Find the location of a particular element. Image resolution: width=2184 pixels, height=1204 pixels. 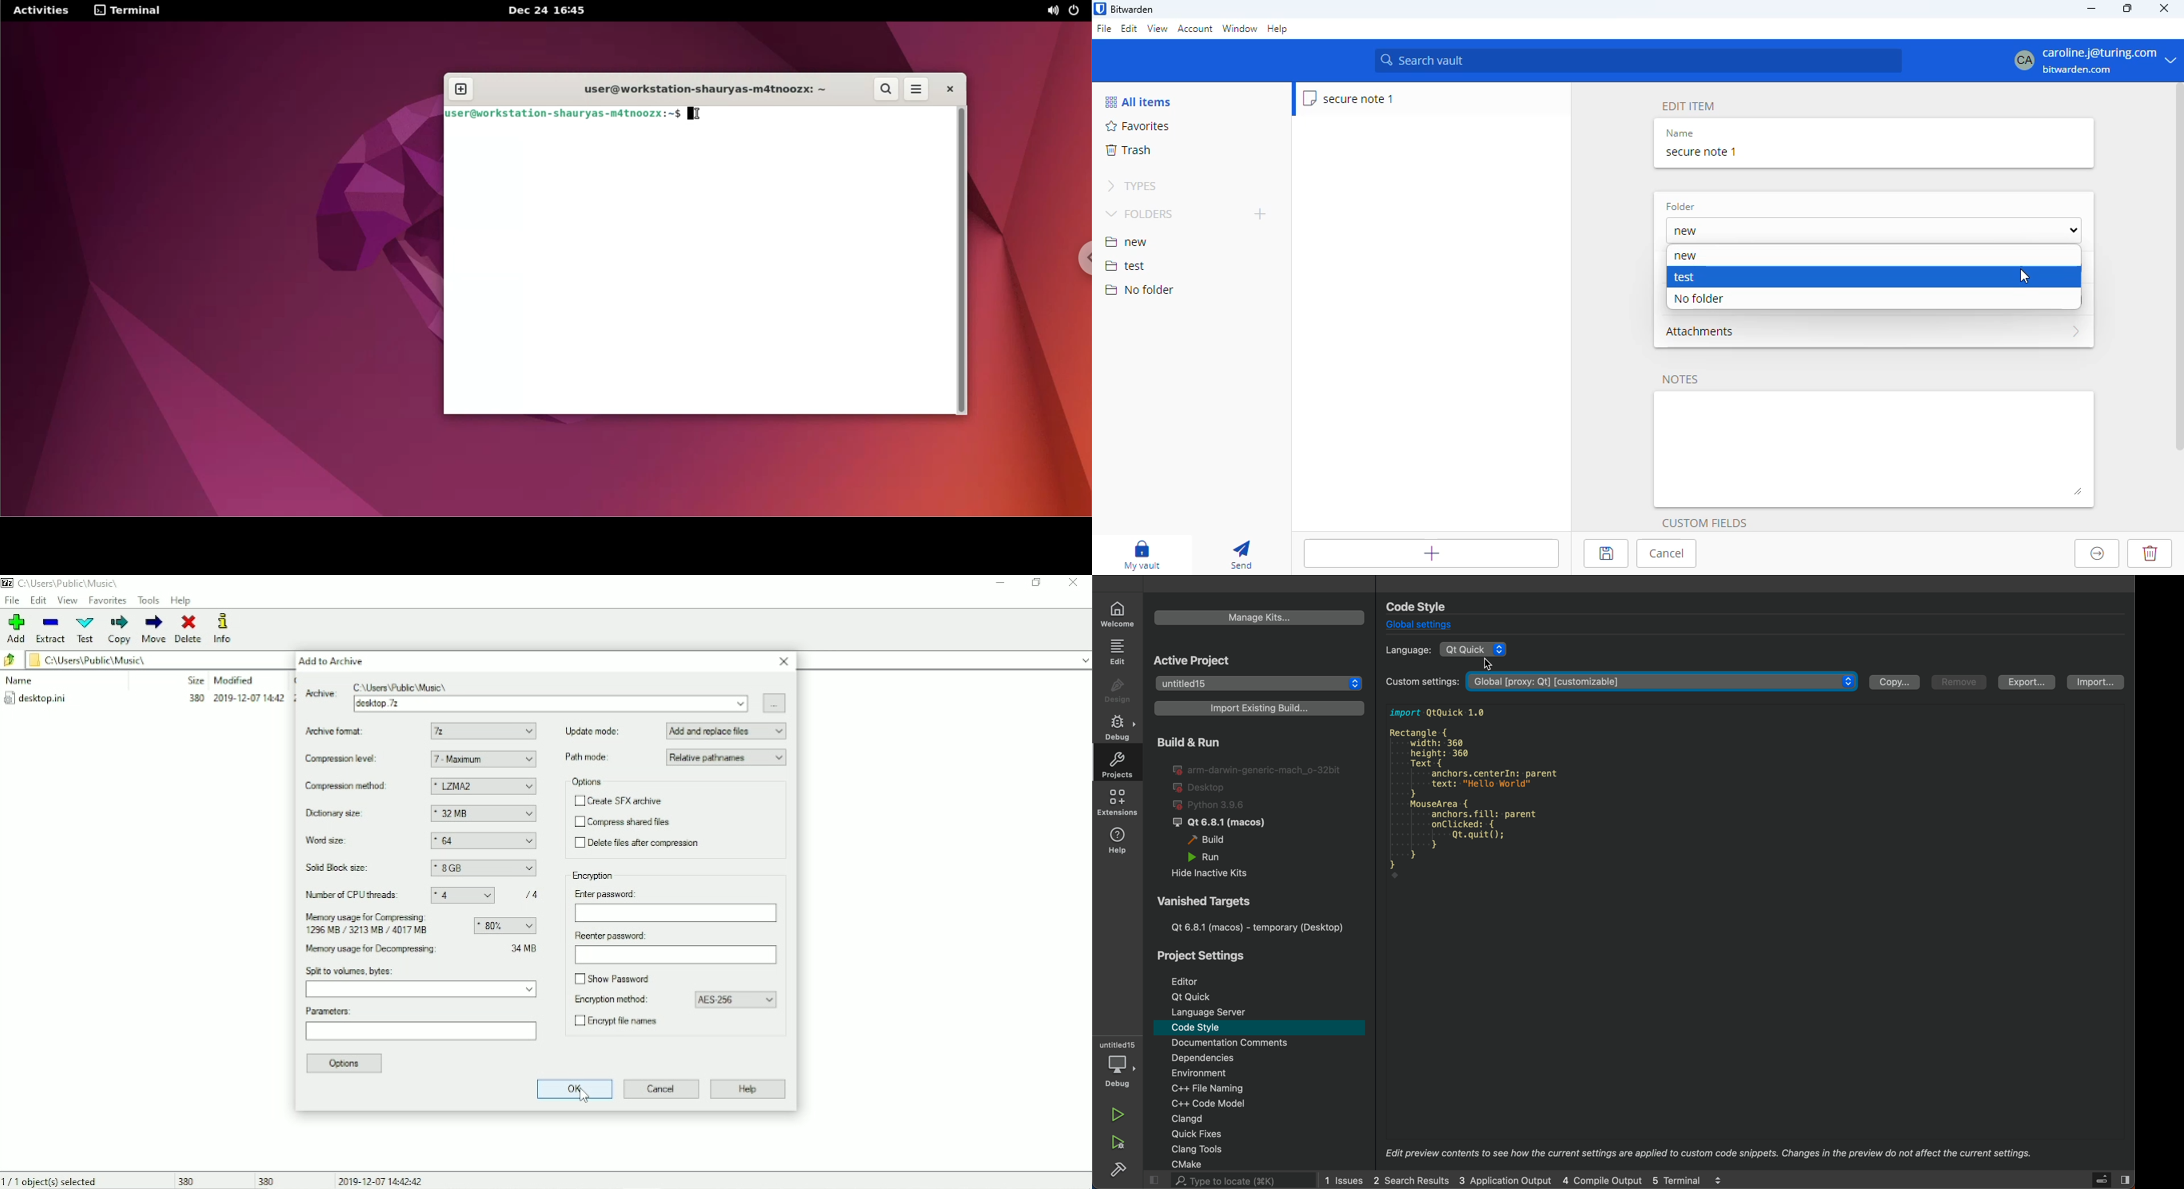

run and debug is located at coordinates (1120, 1144).